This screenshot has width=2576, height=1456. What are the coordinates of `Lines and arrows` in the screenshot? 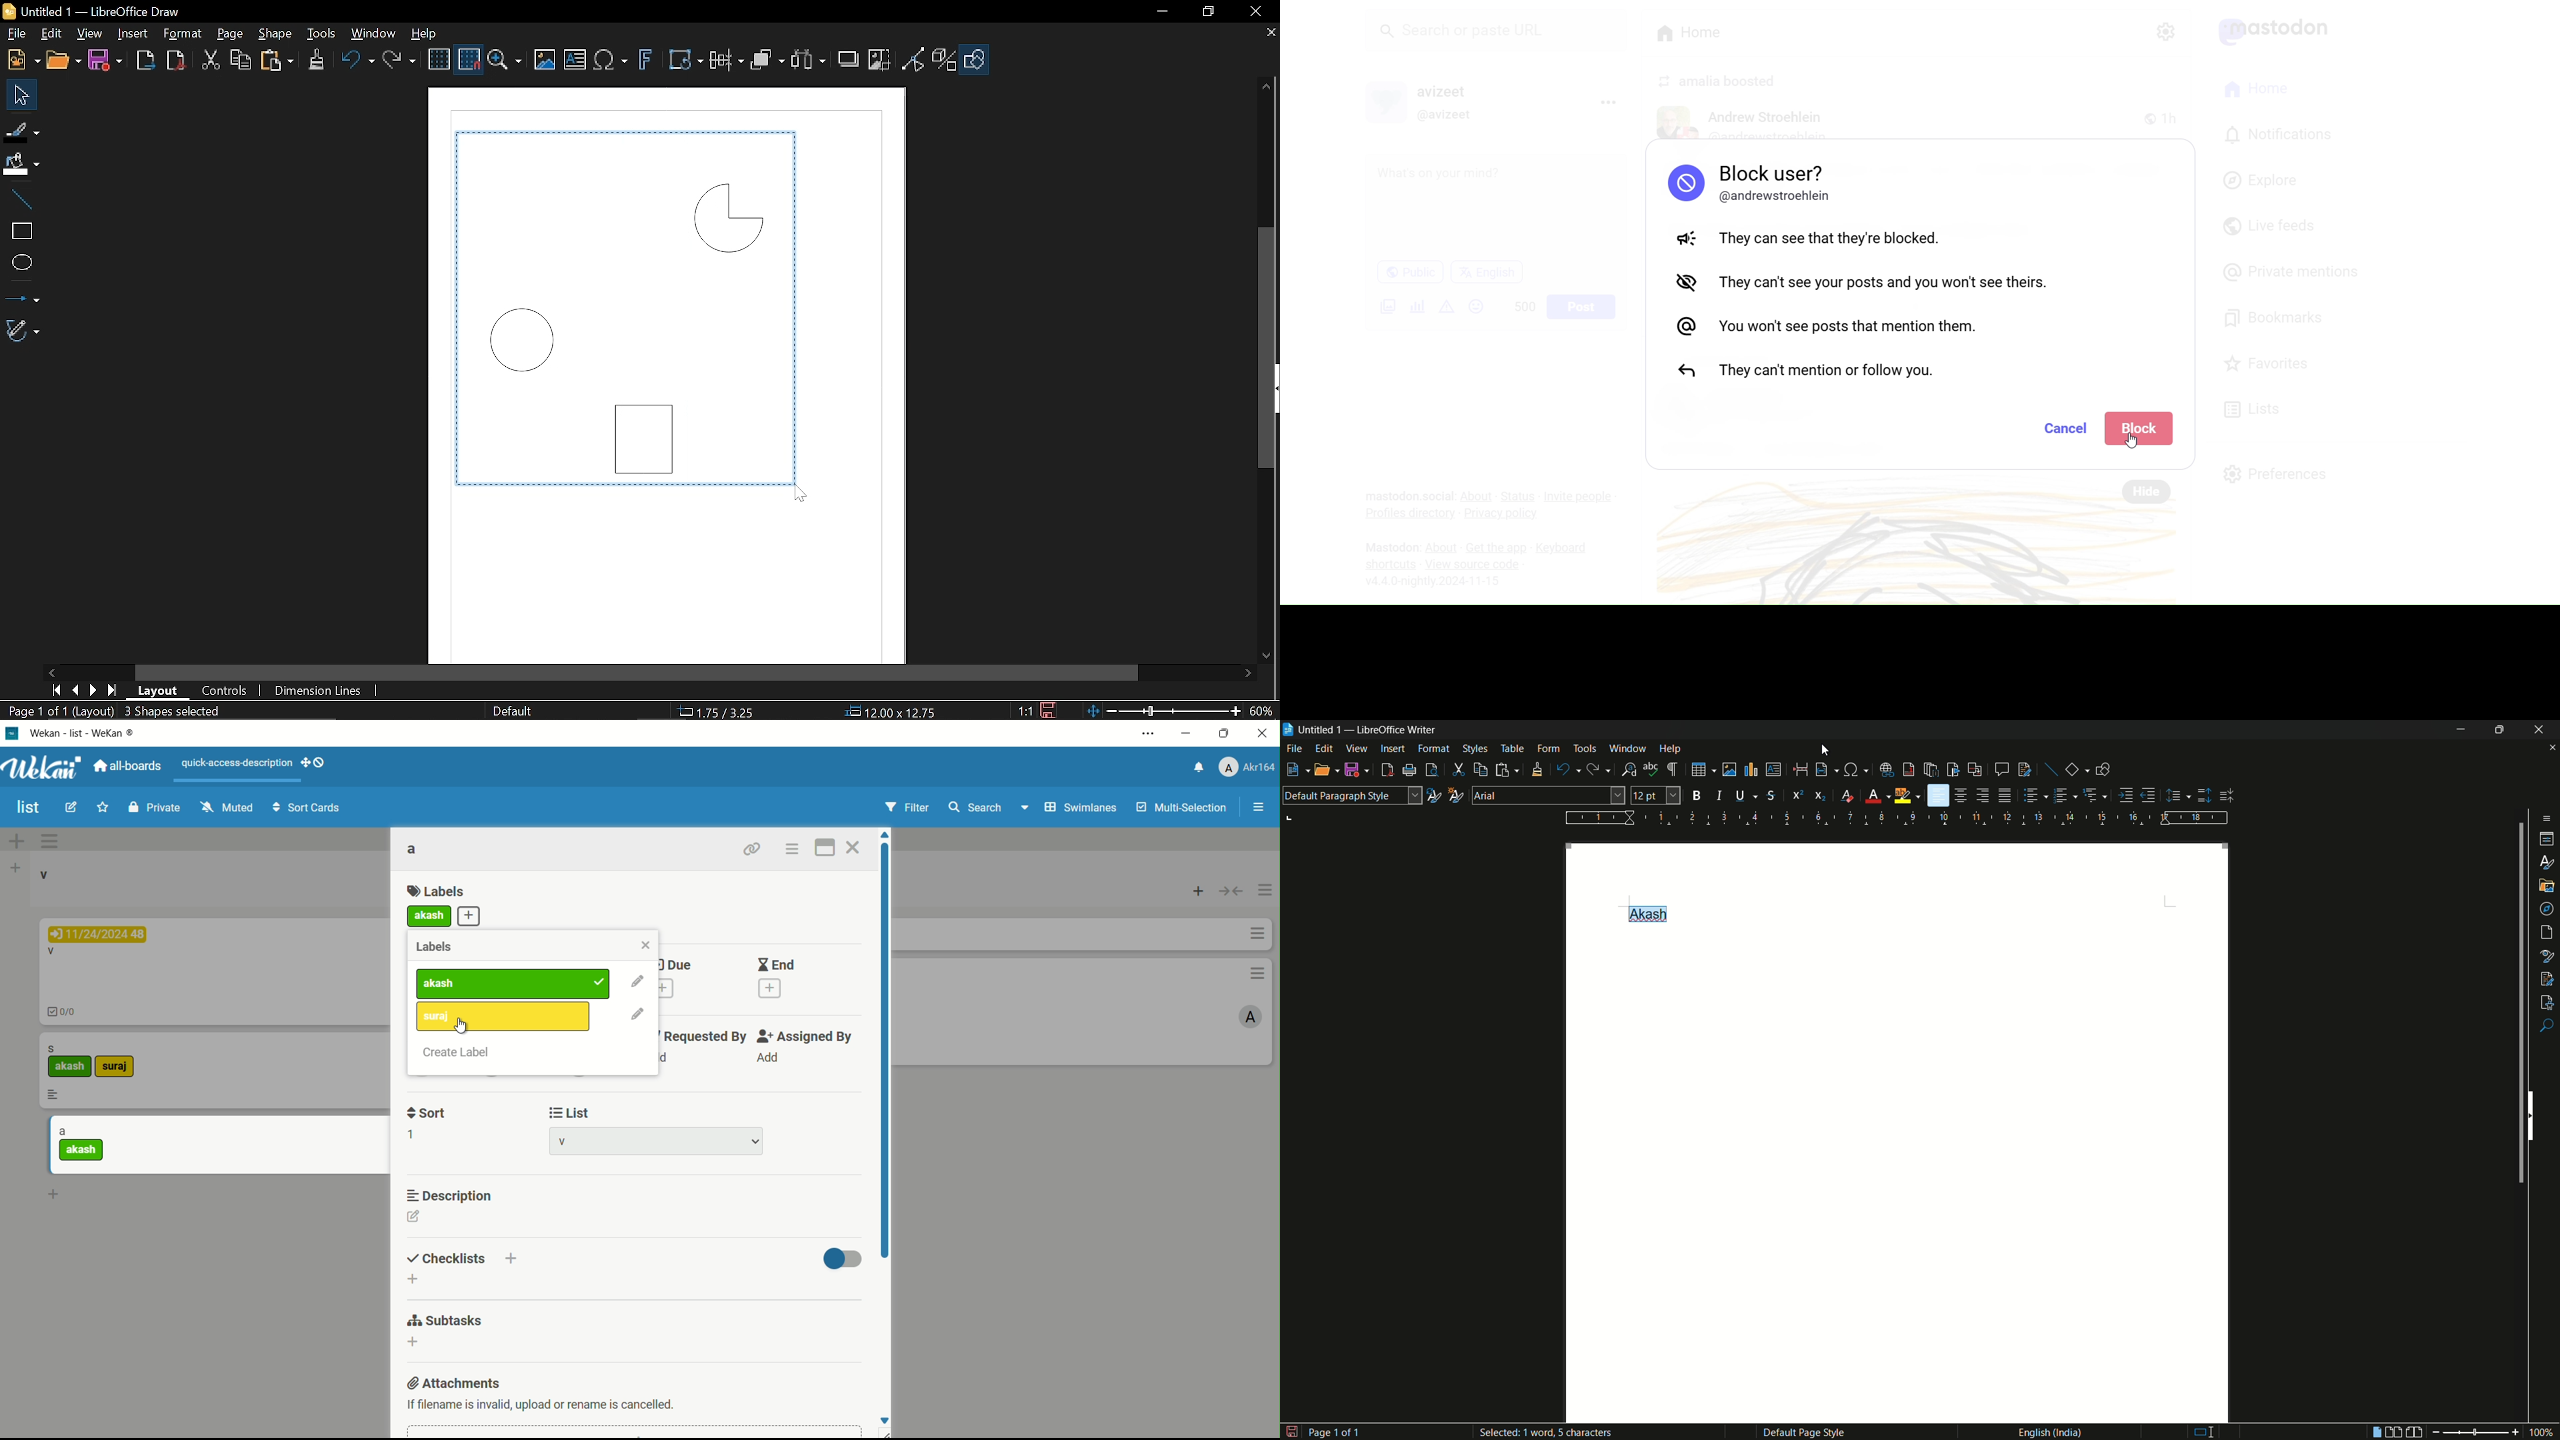 It's located at (25, 295).